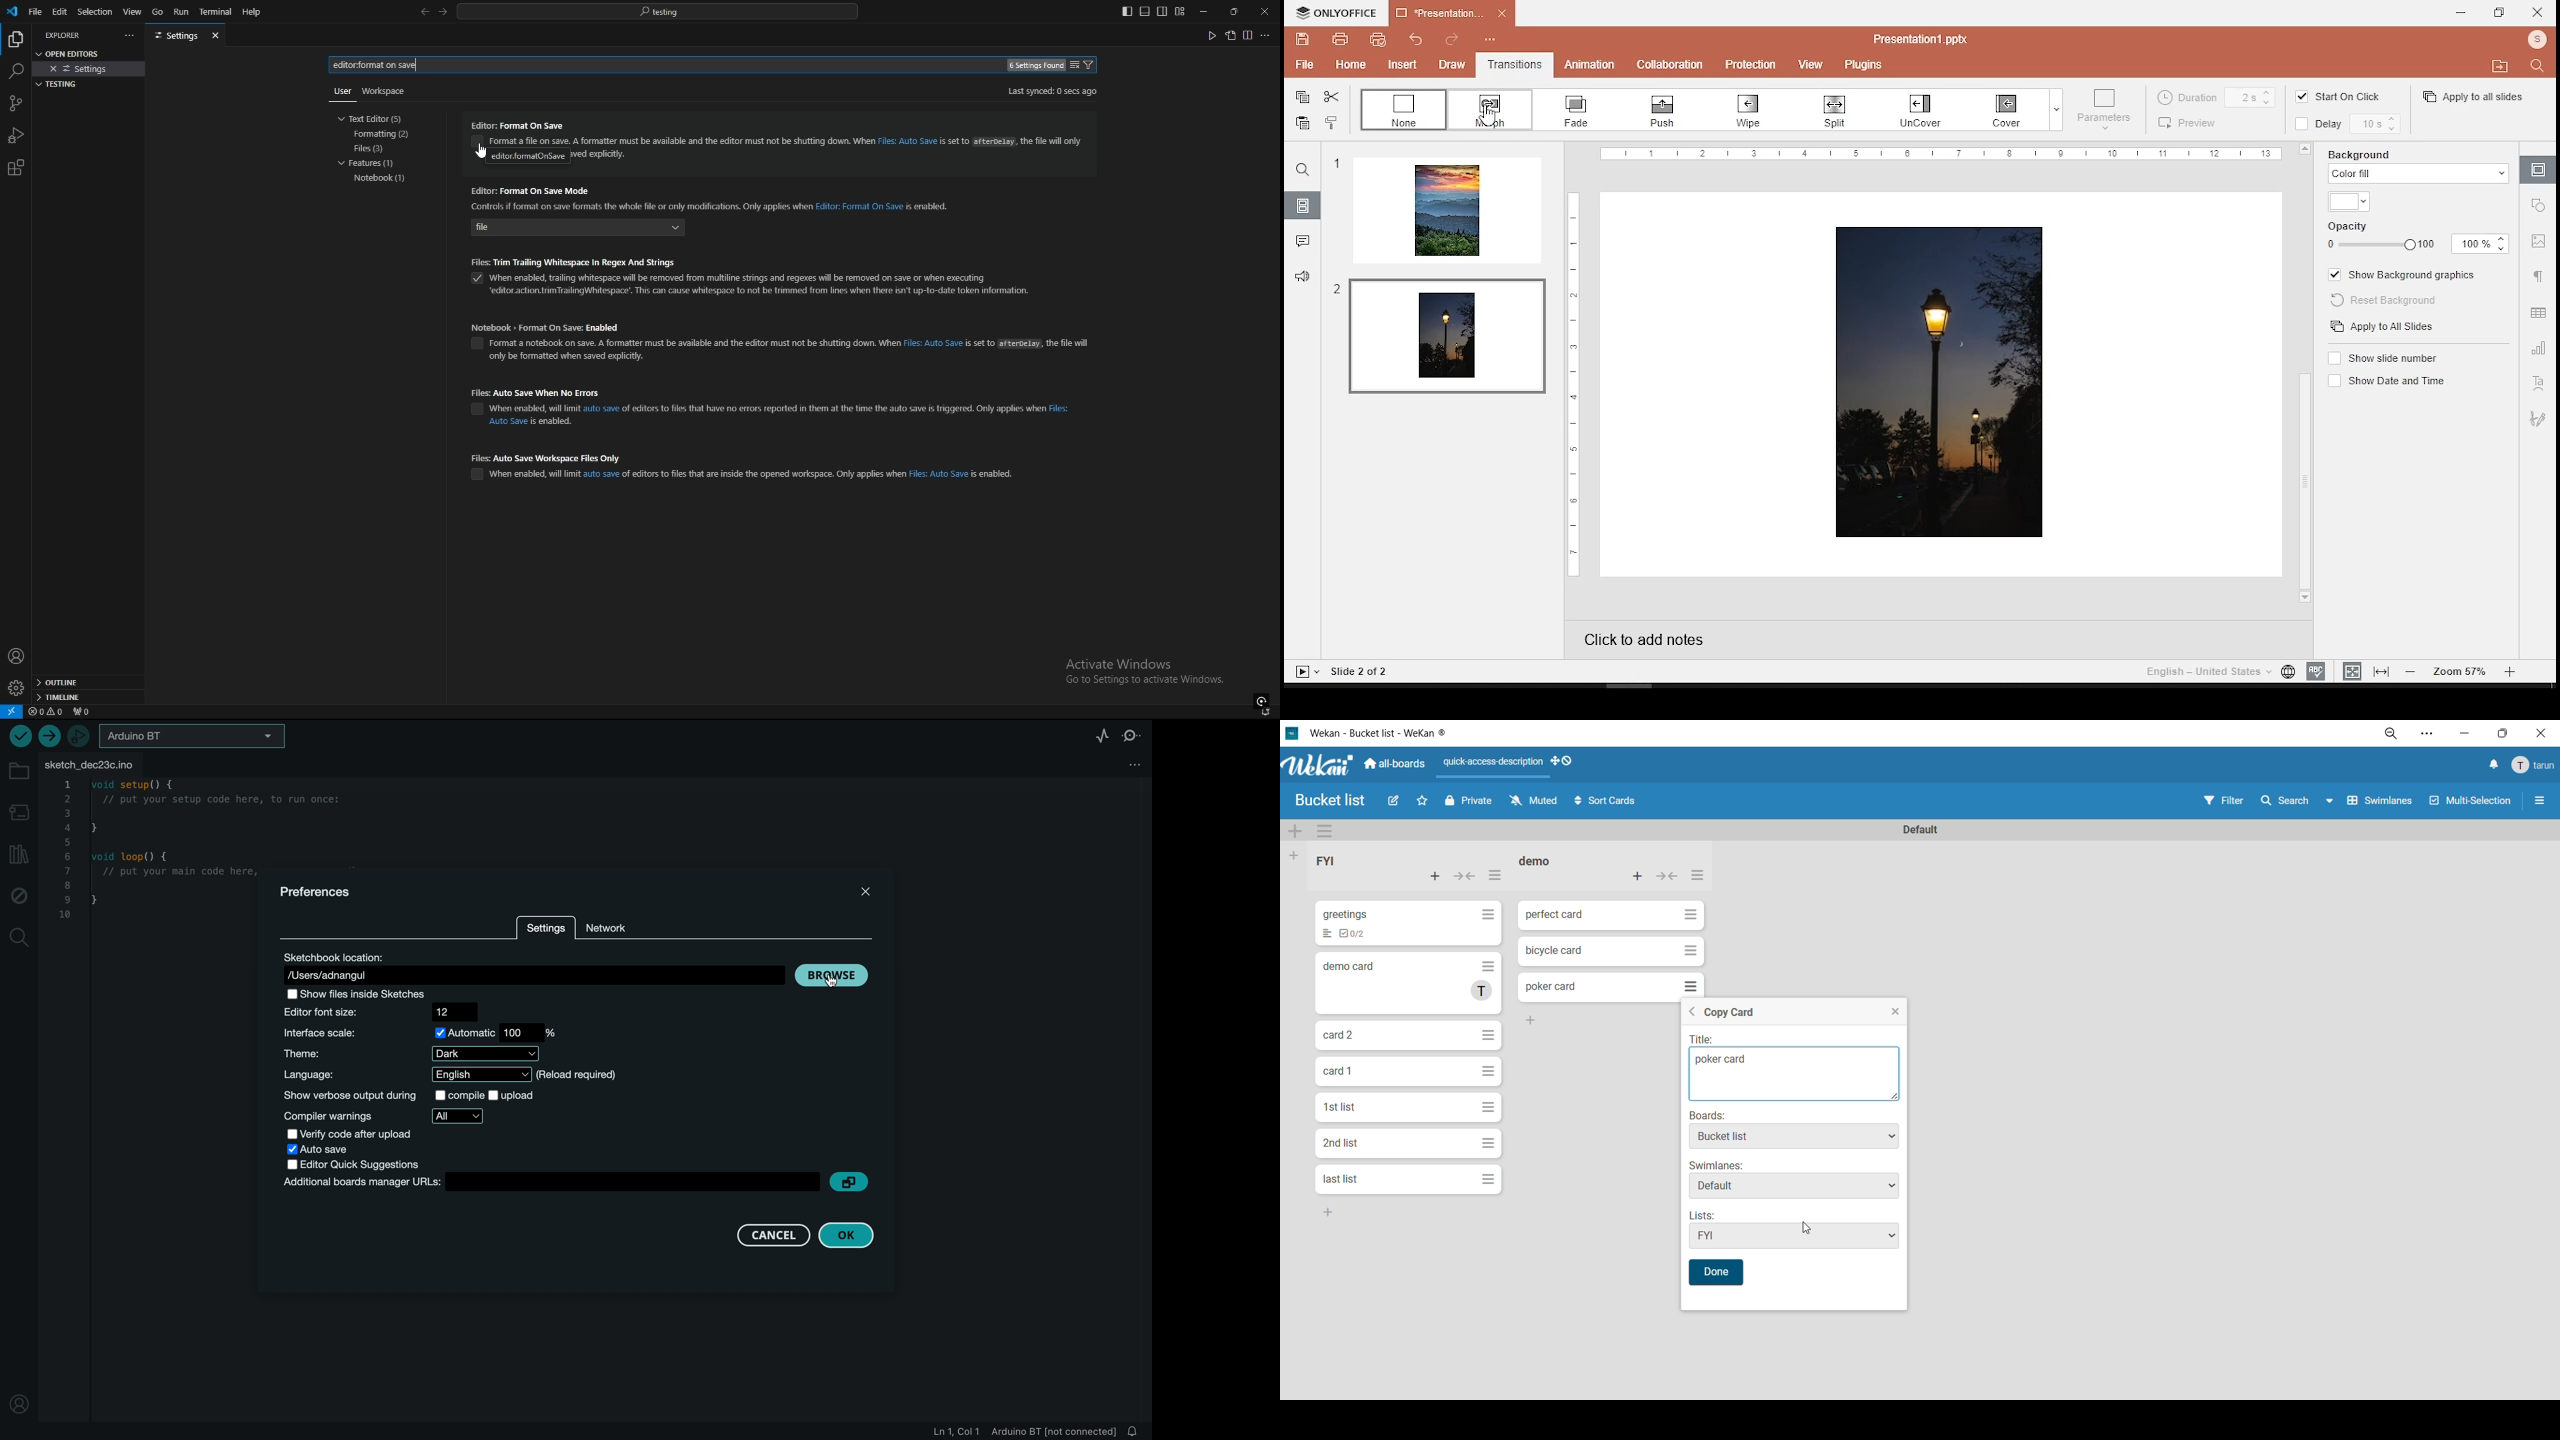 The width and height of the screenshot is (2576, 1456). What do you see at coordinates (2417, 243) in the screenshot?
I see `opacity` at bounding box center [2417, 243].